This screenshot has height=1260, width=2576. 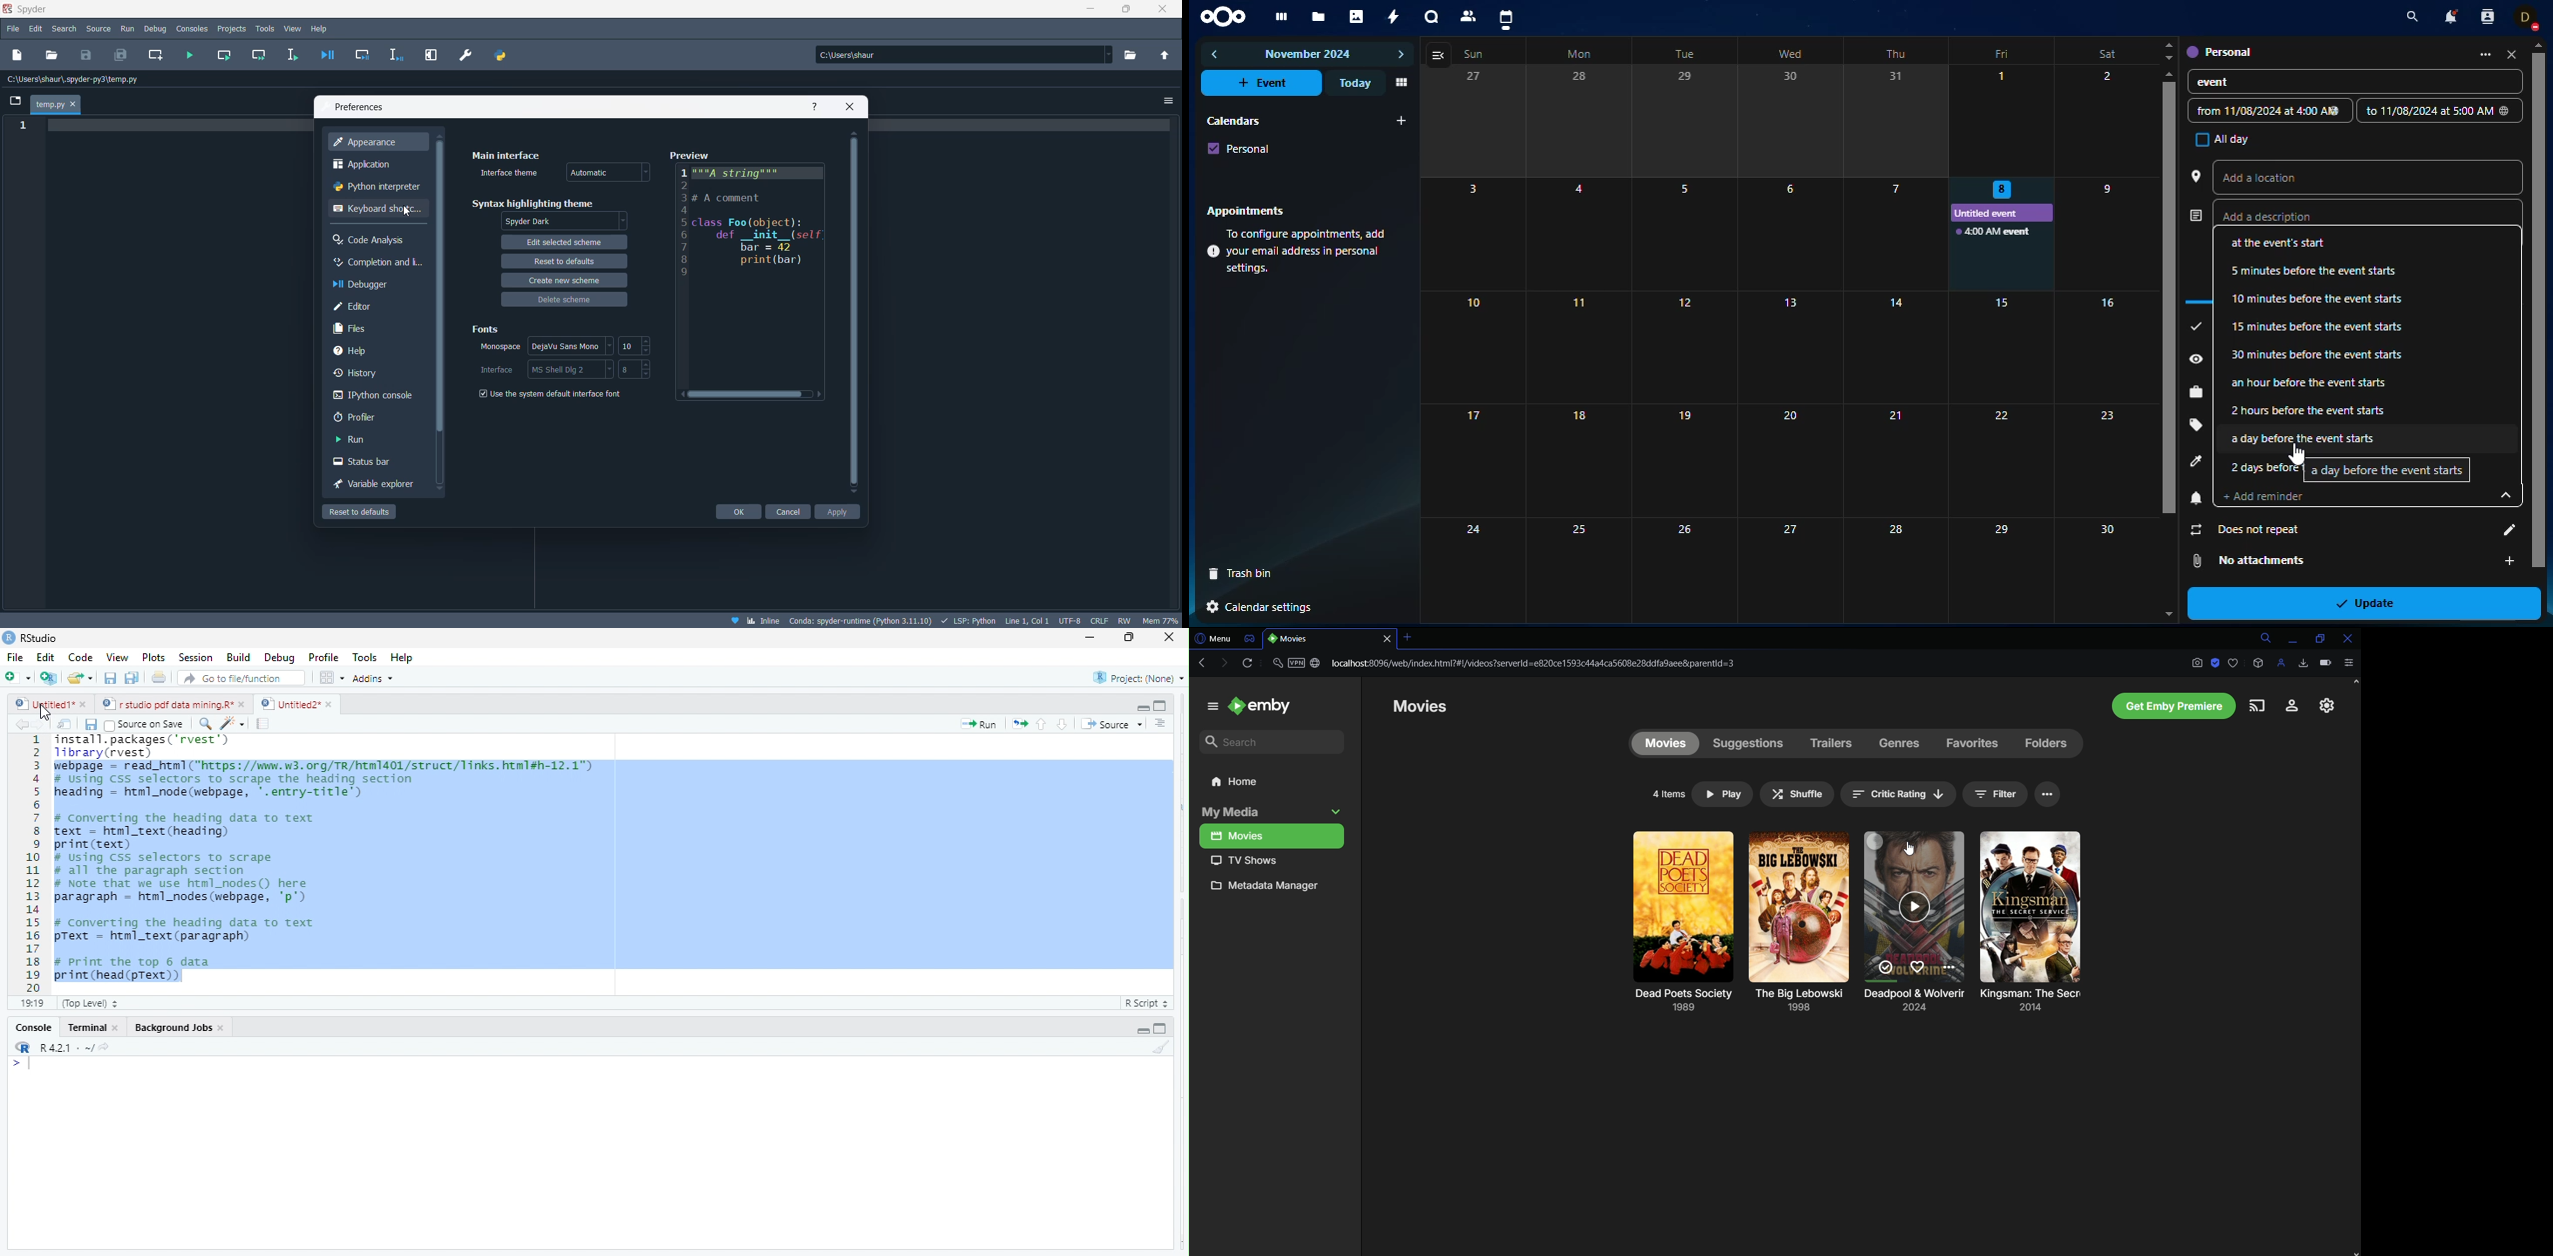 What do you see at coordinates (608, 172) in the screenshot?
I see `theme options dropdown button` at bounding box center [608, 172].